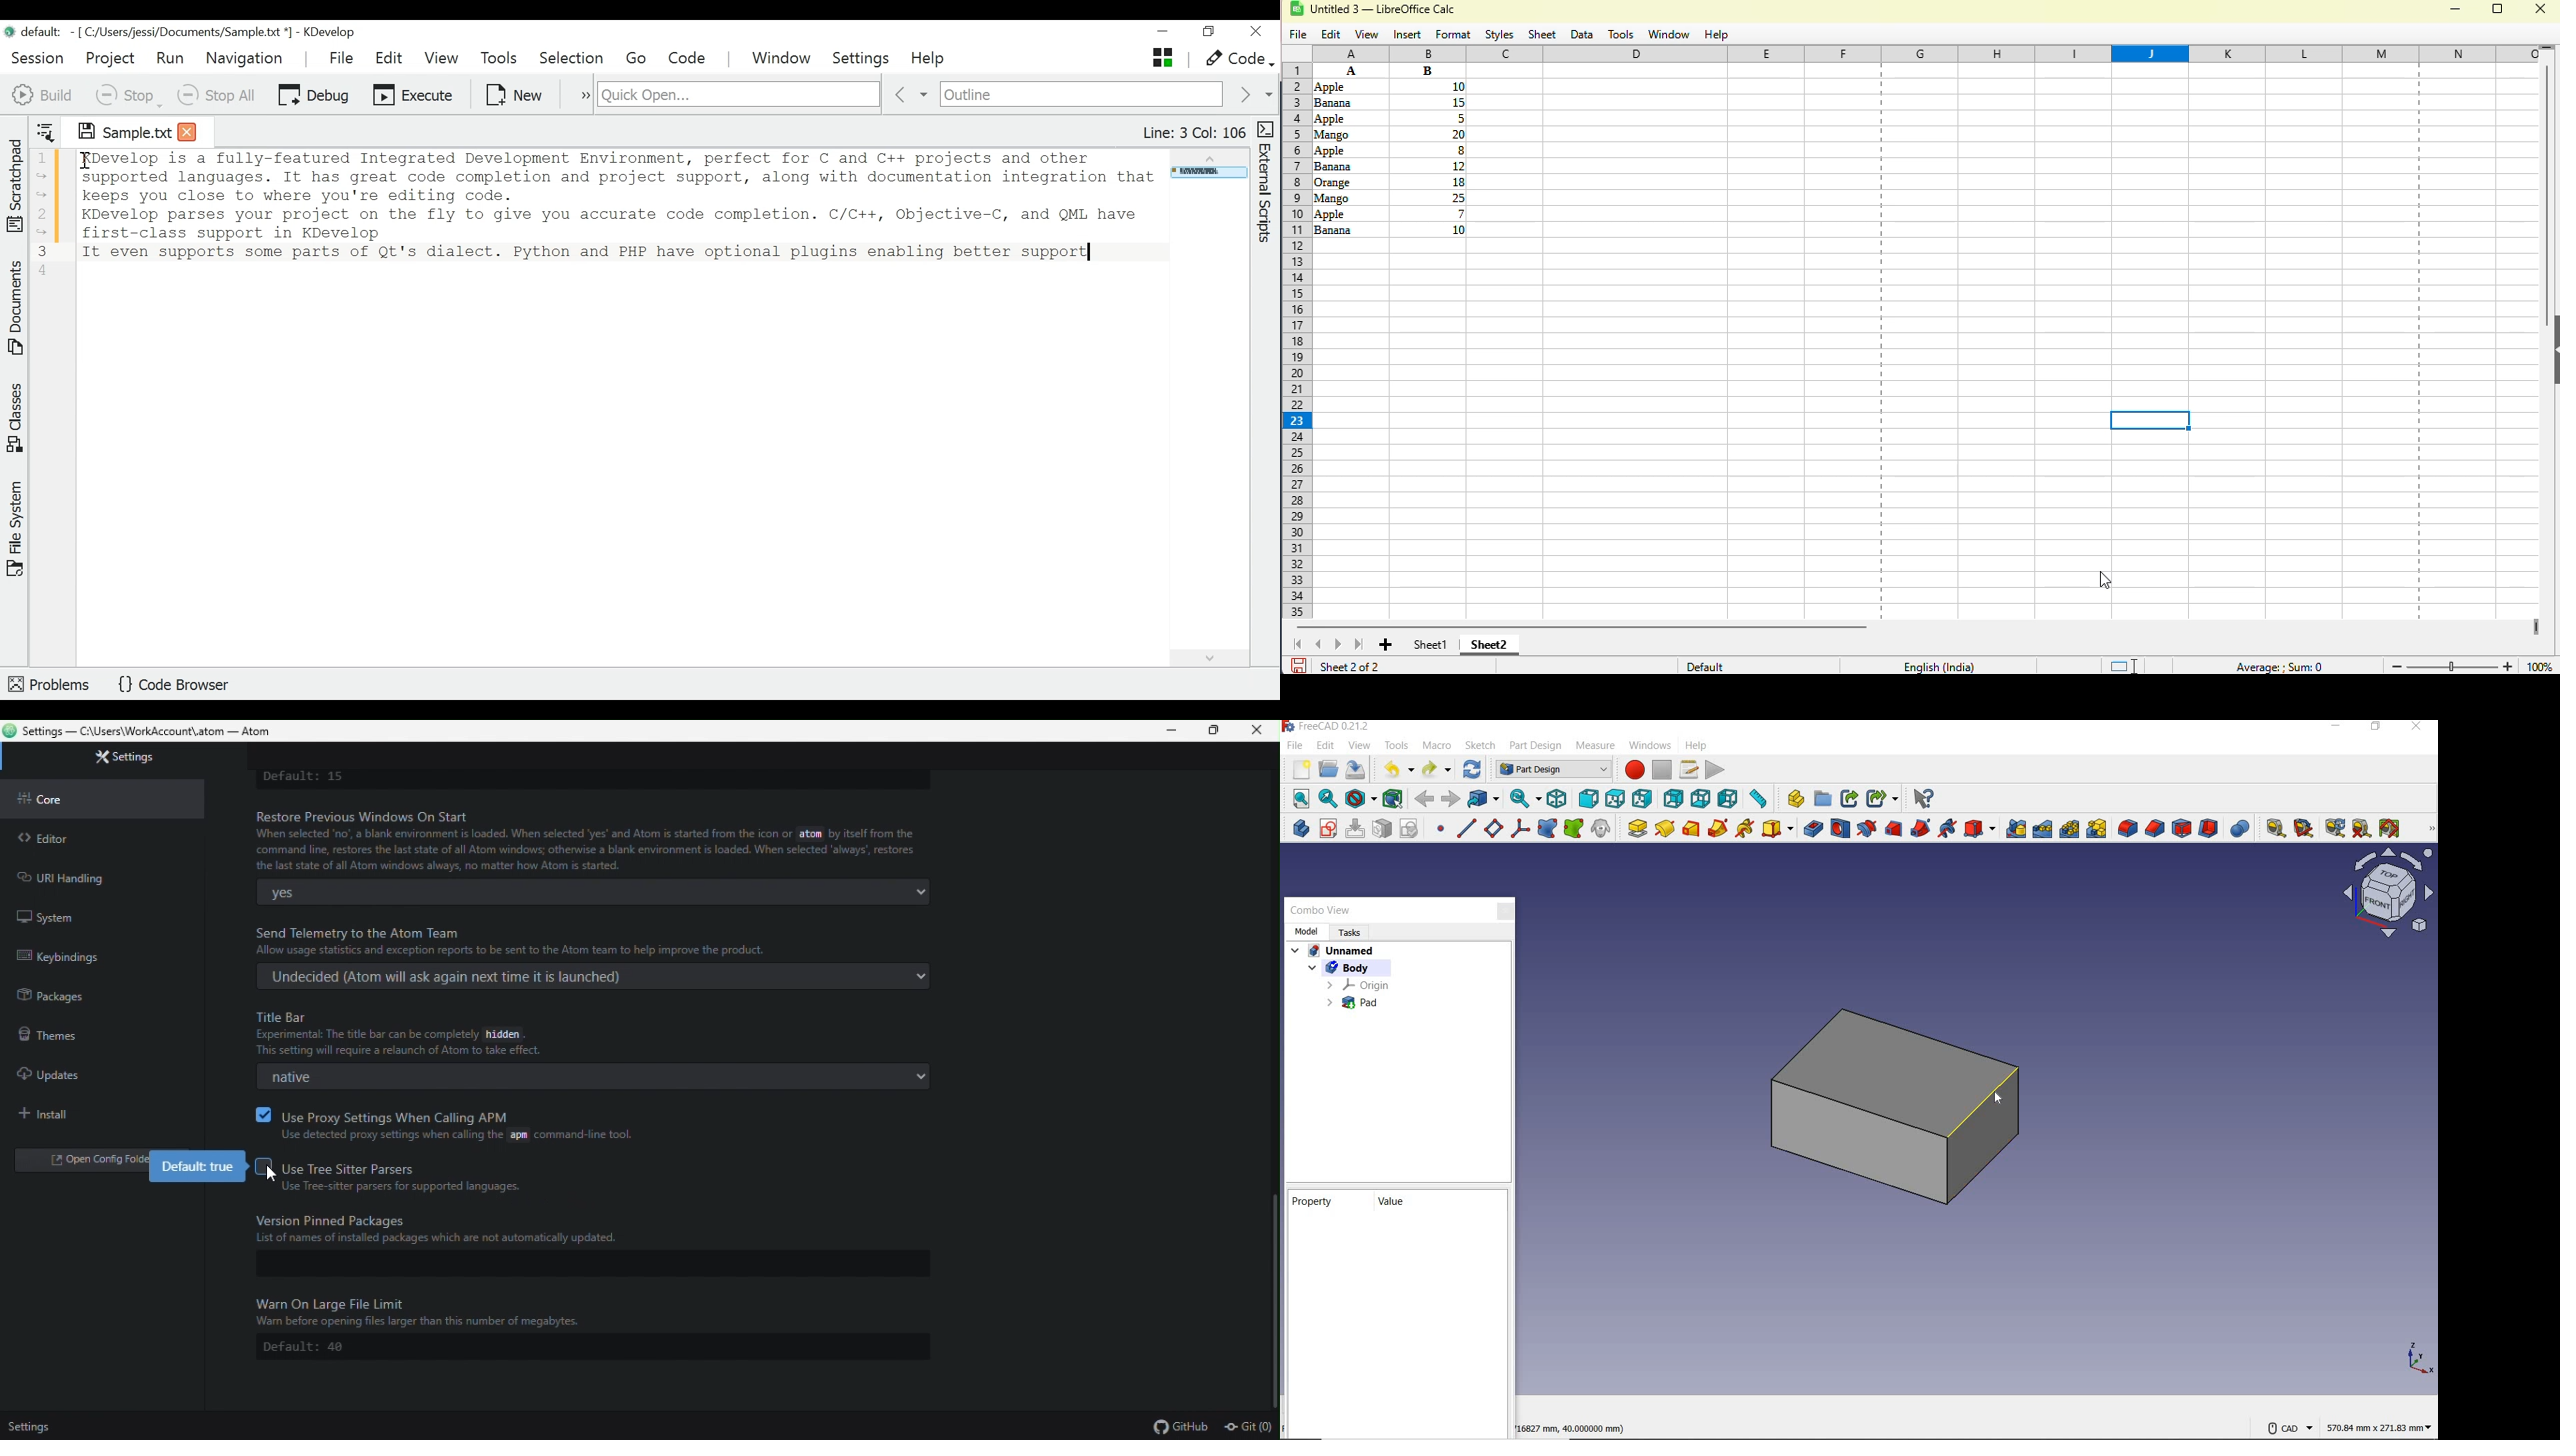 The height and width of the screenshot is (1456, 2576). What do you see at coordinates (2455, 9) in the screenshot?
I see `minimize` at bounding box center [2455, 9].